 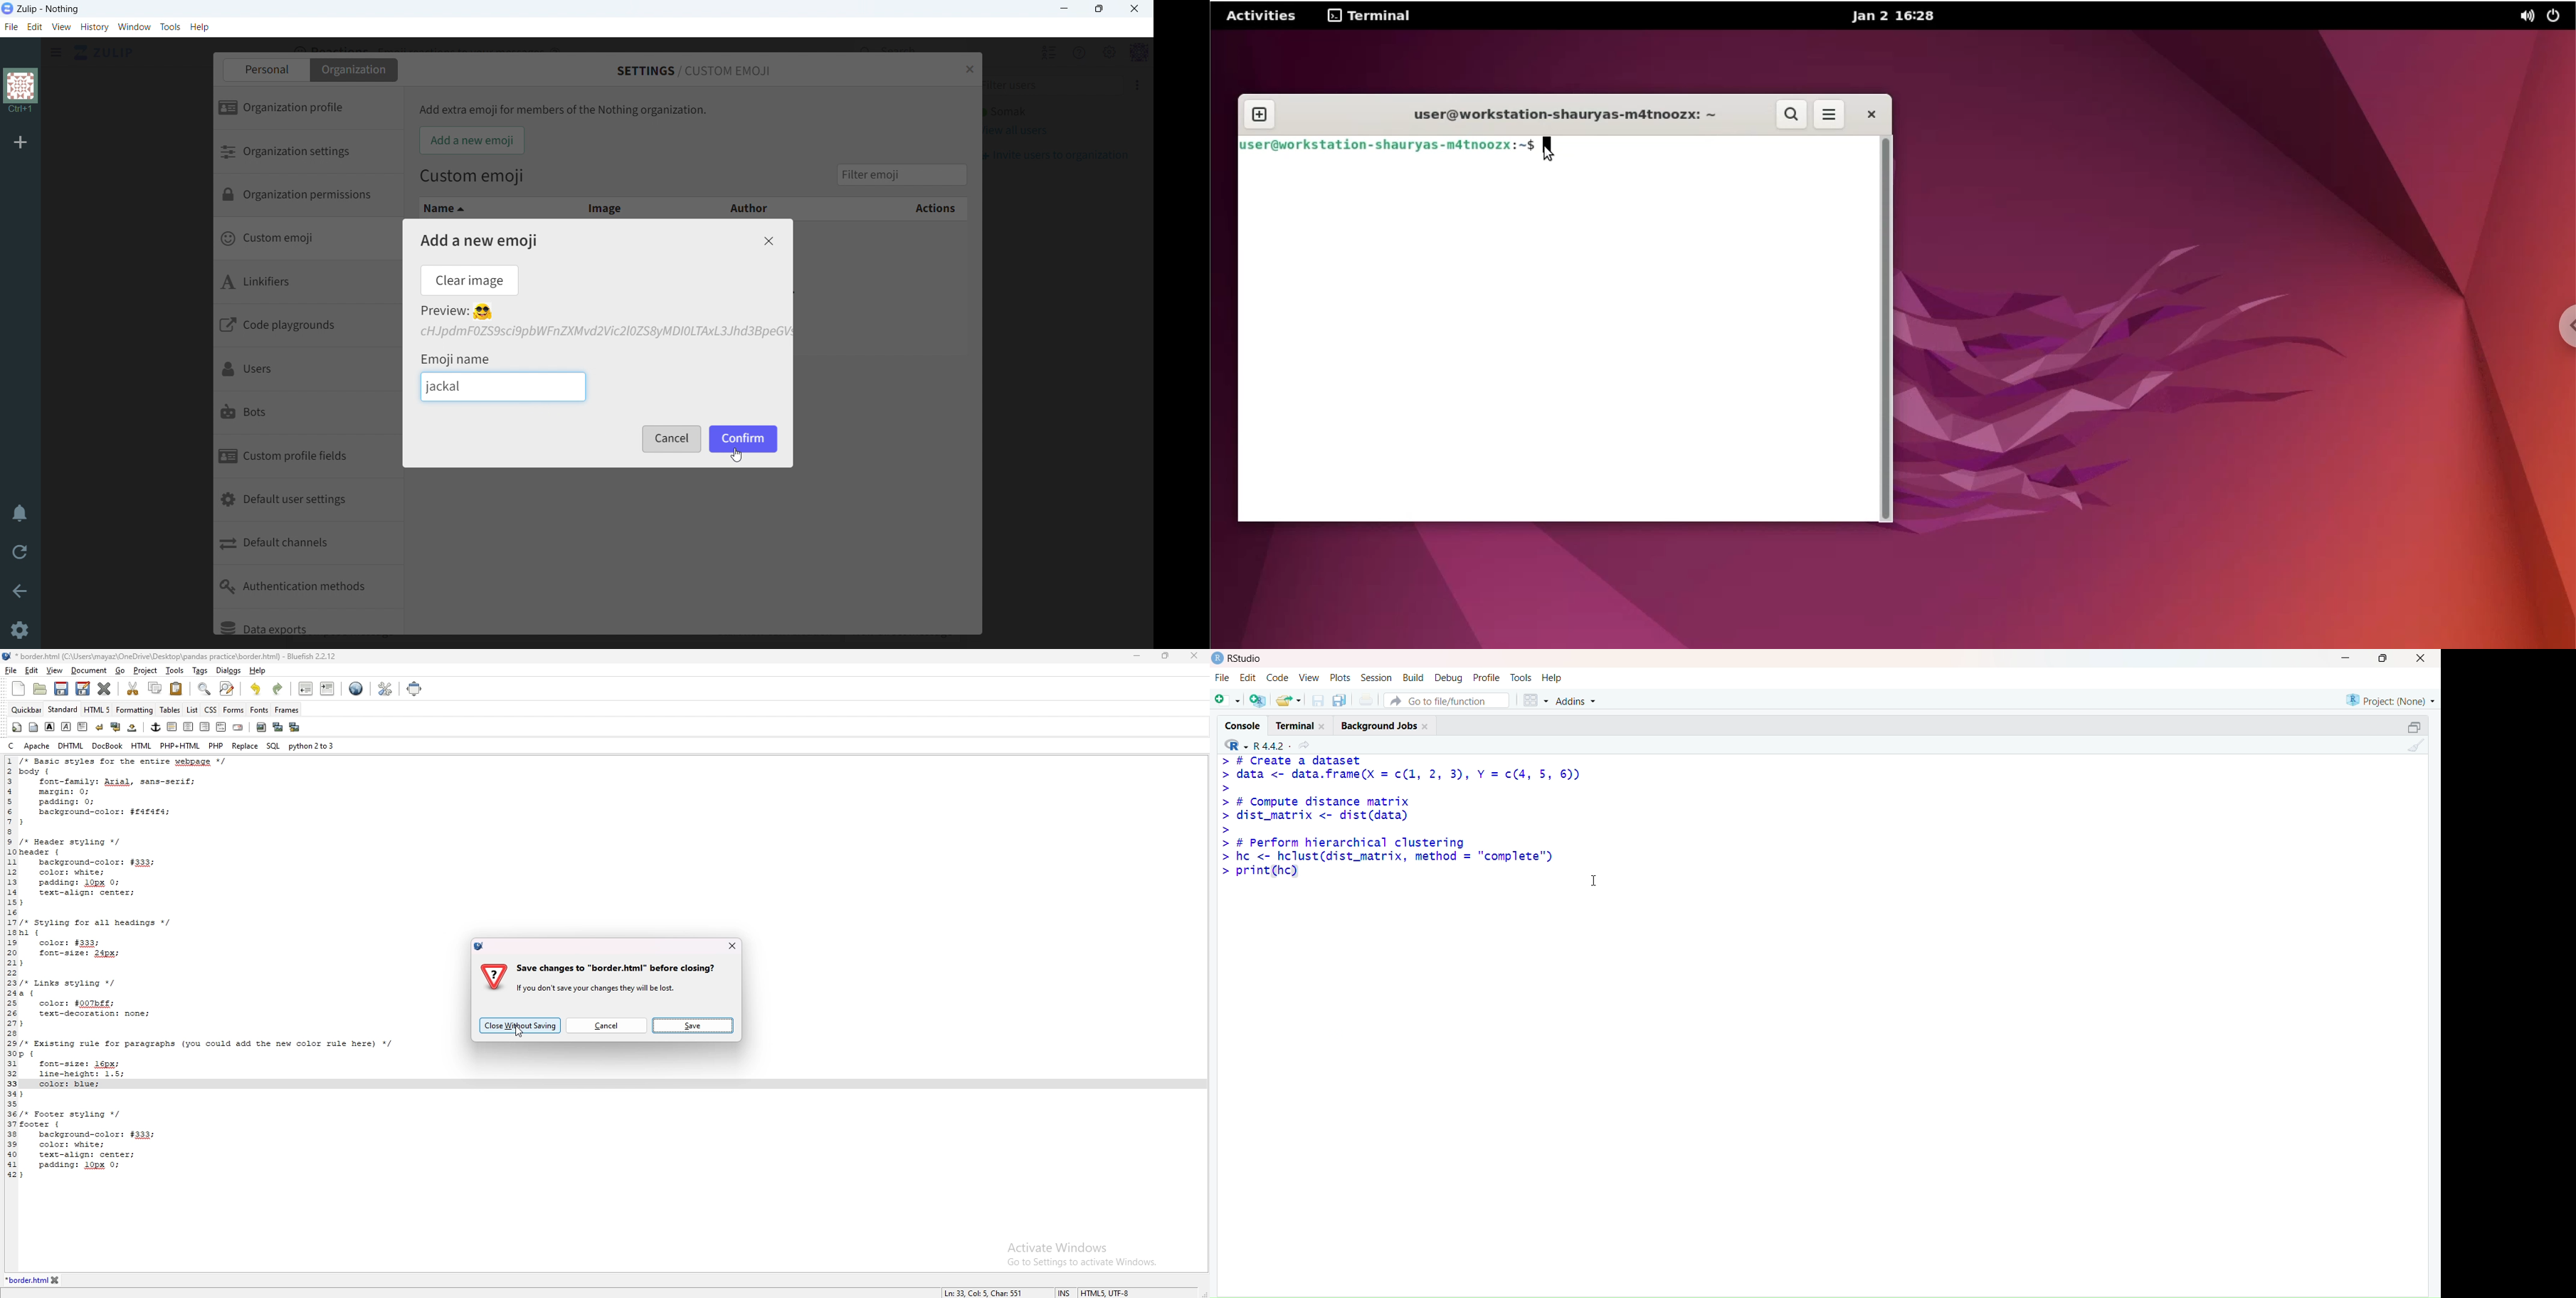 I want to click on organization profile, so click(x=308, y=109).